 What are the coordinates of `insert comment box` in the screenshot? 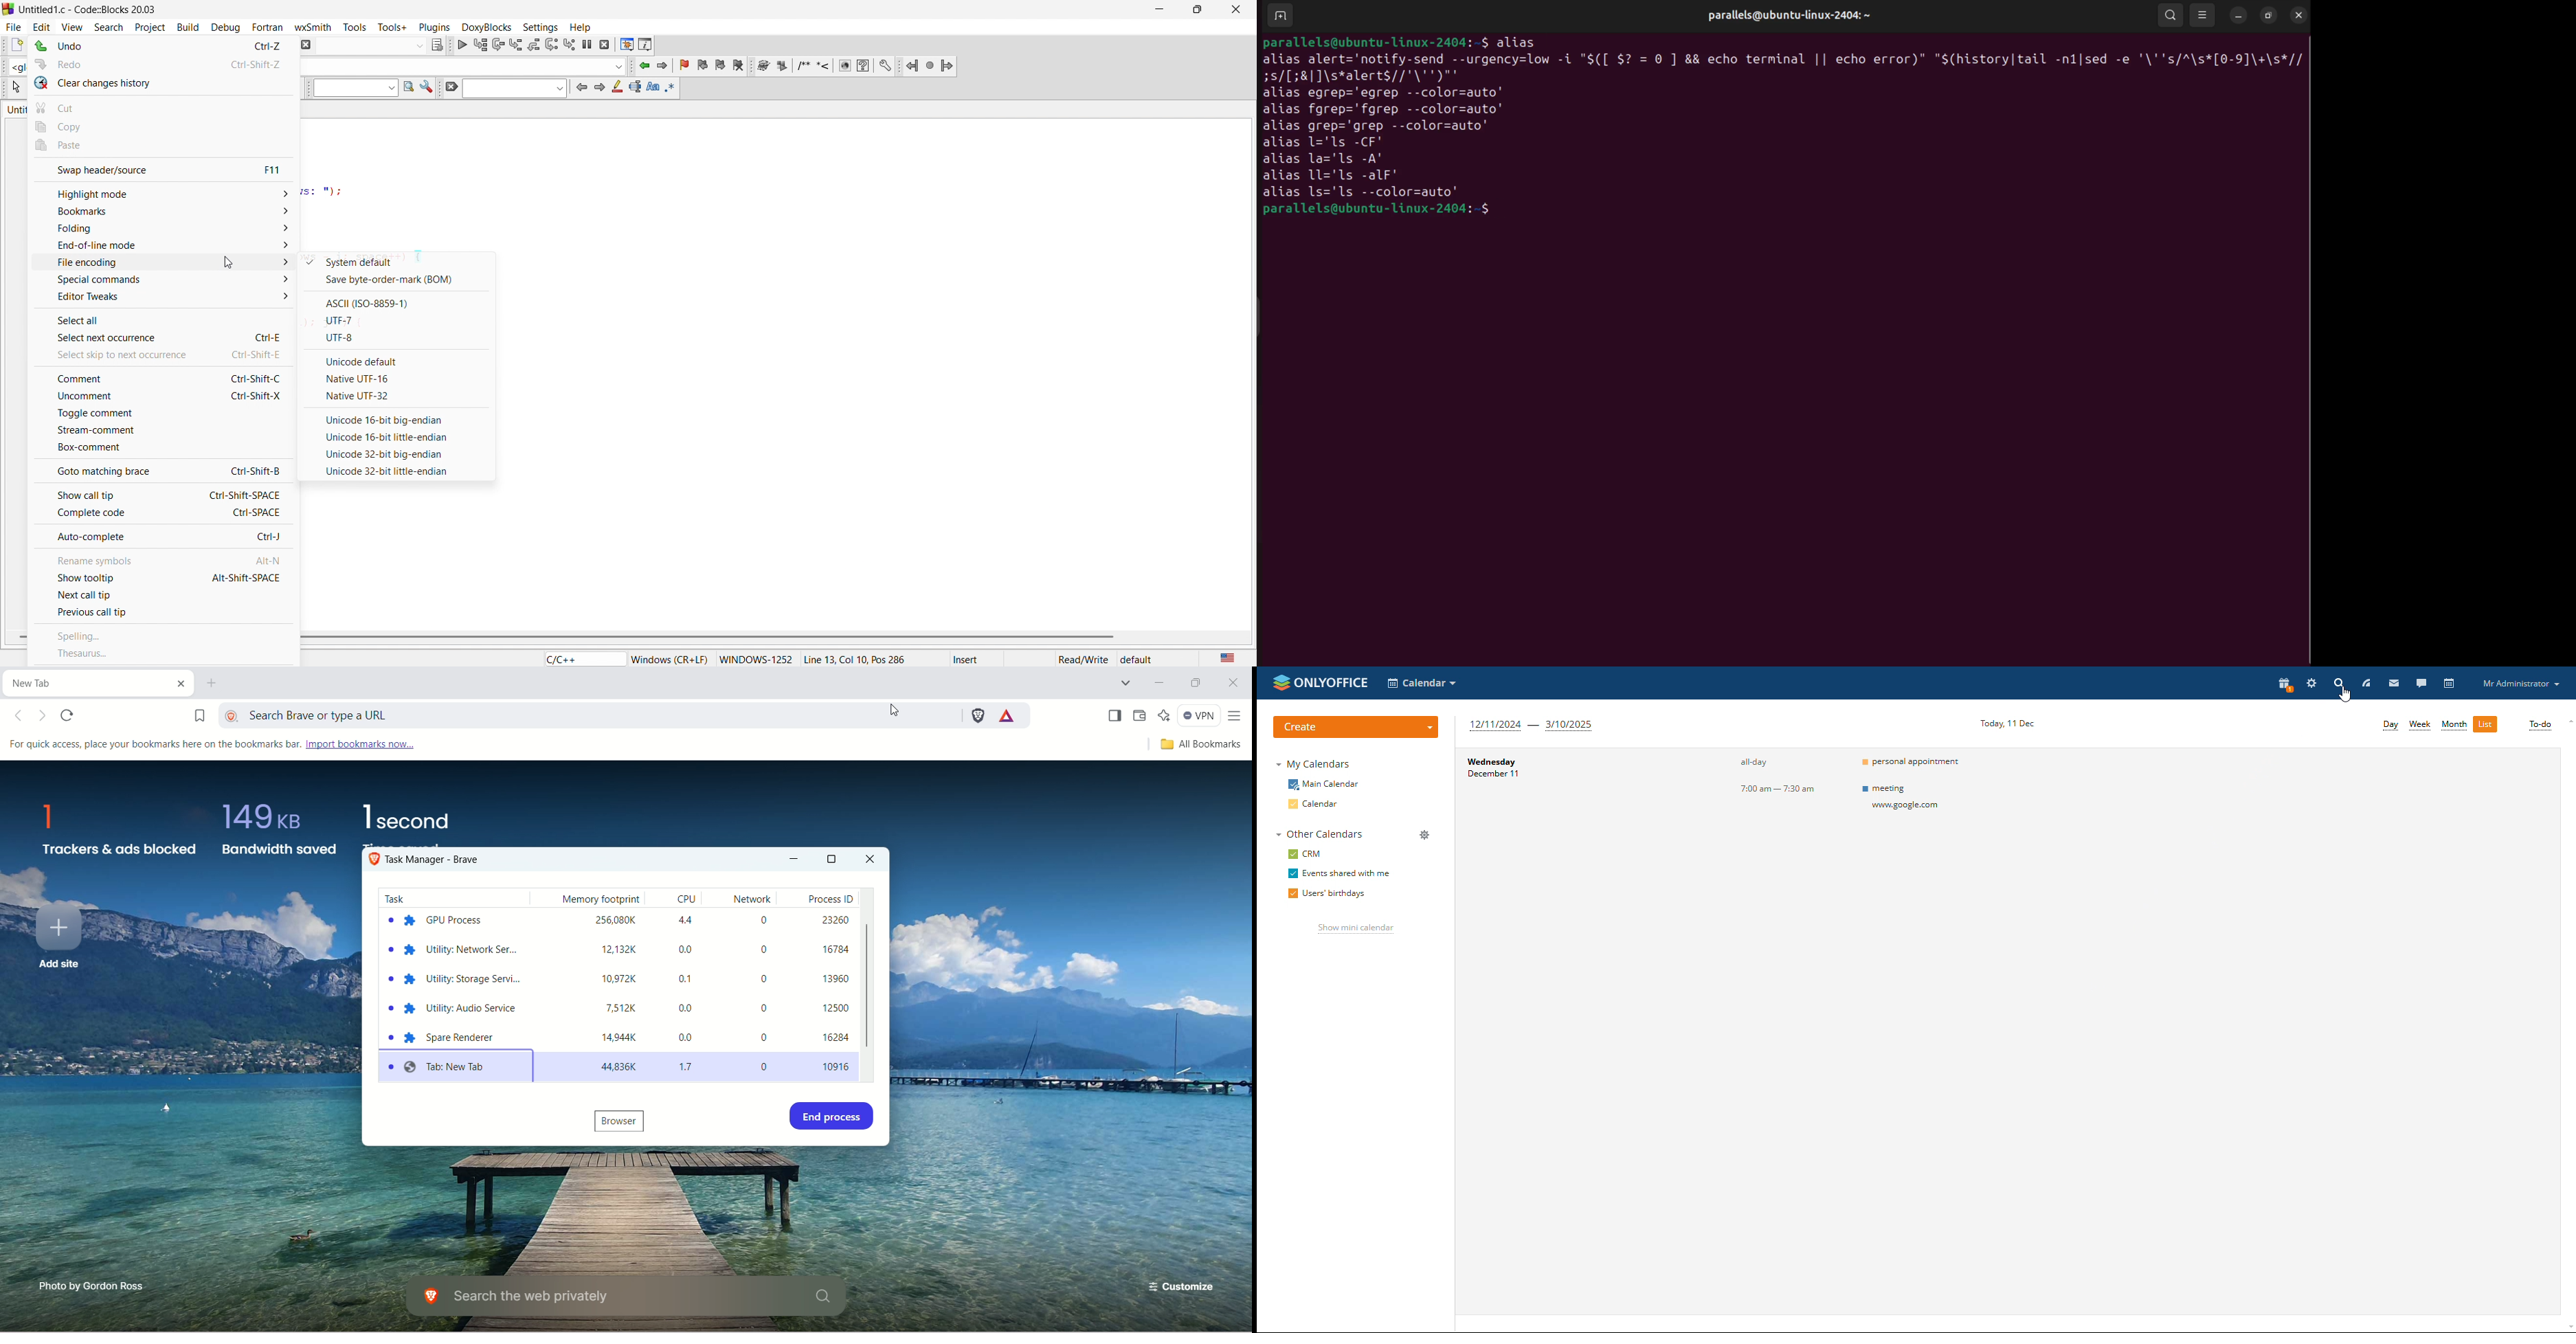 It's located at (804, 67).